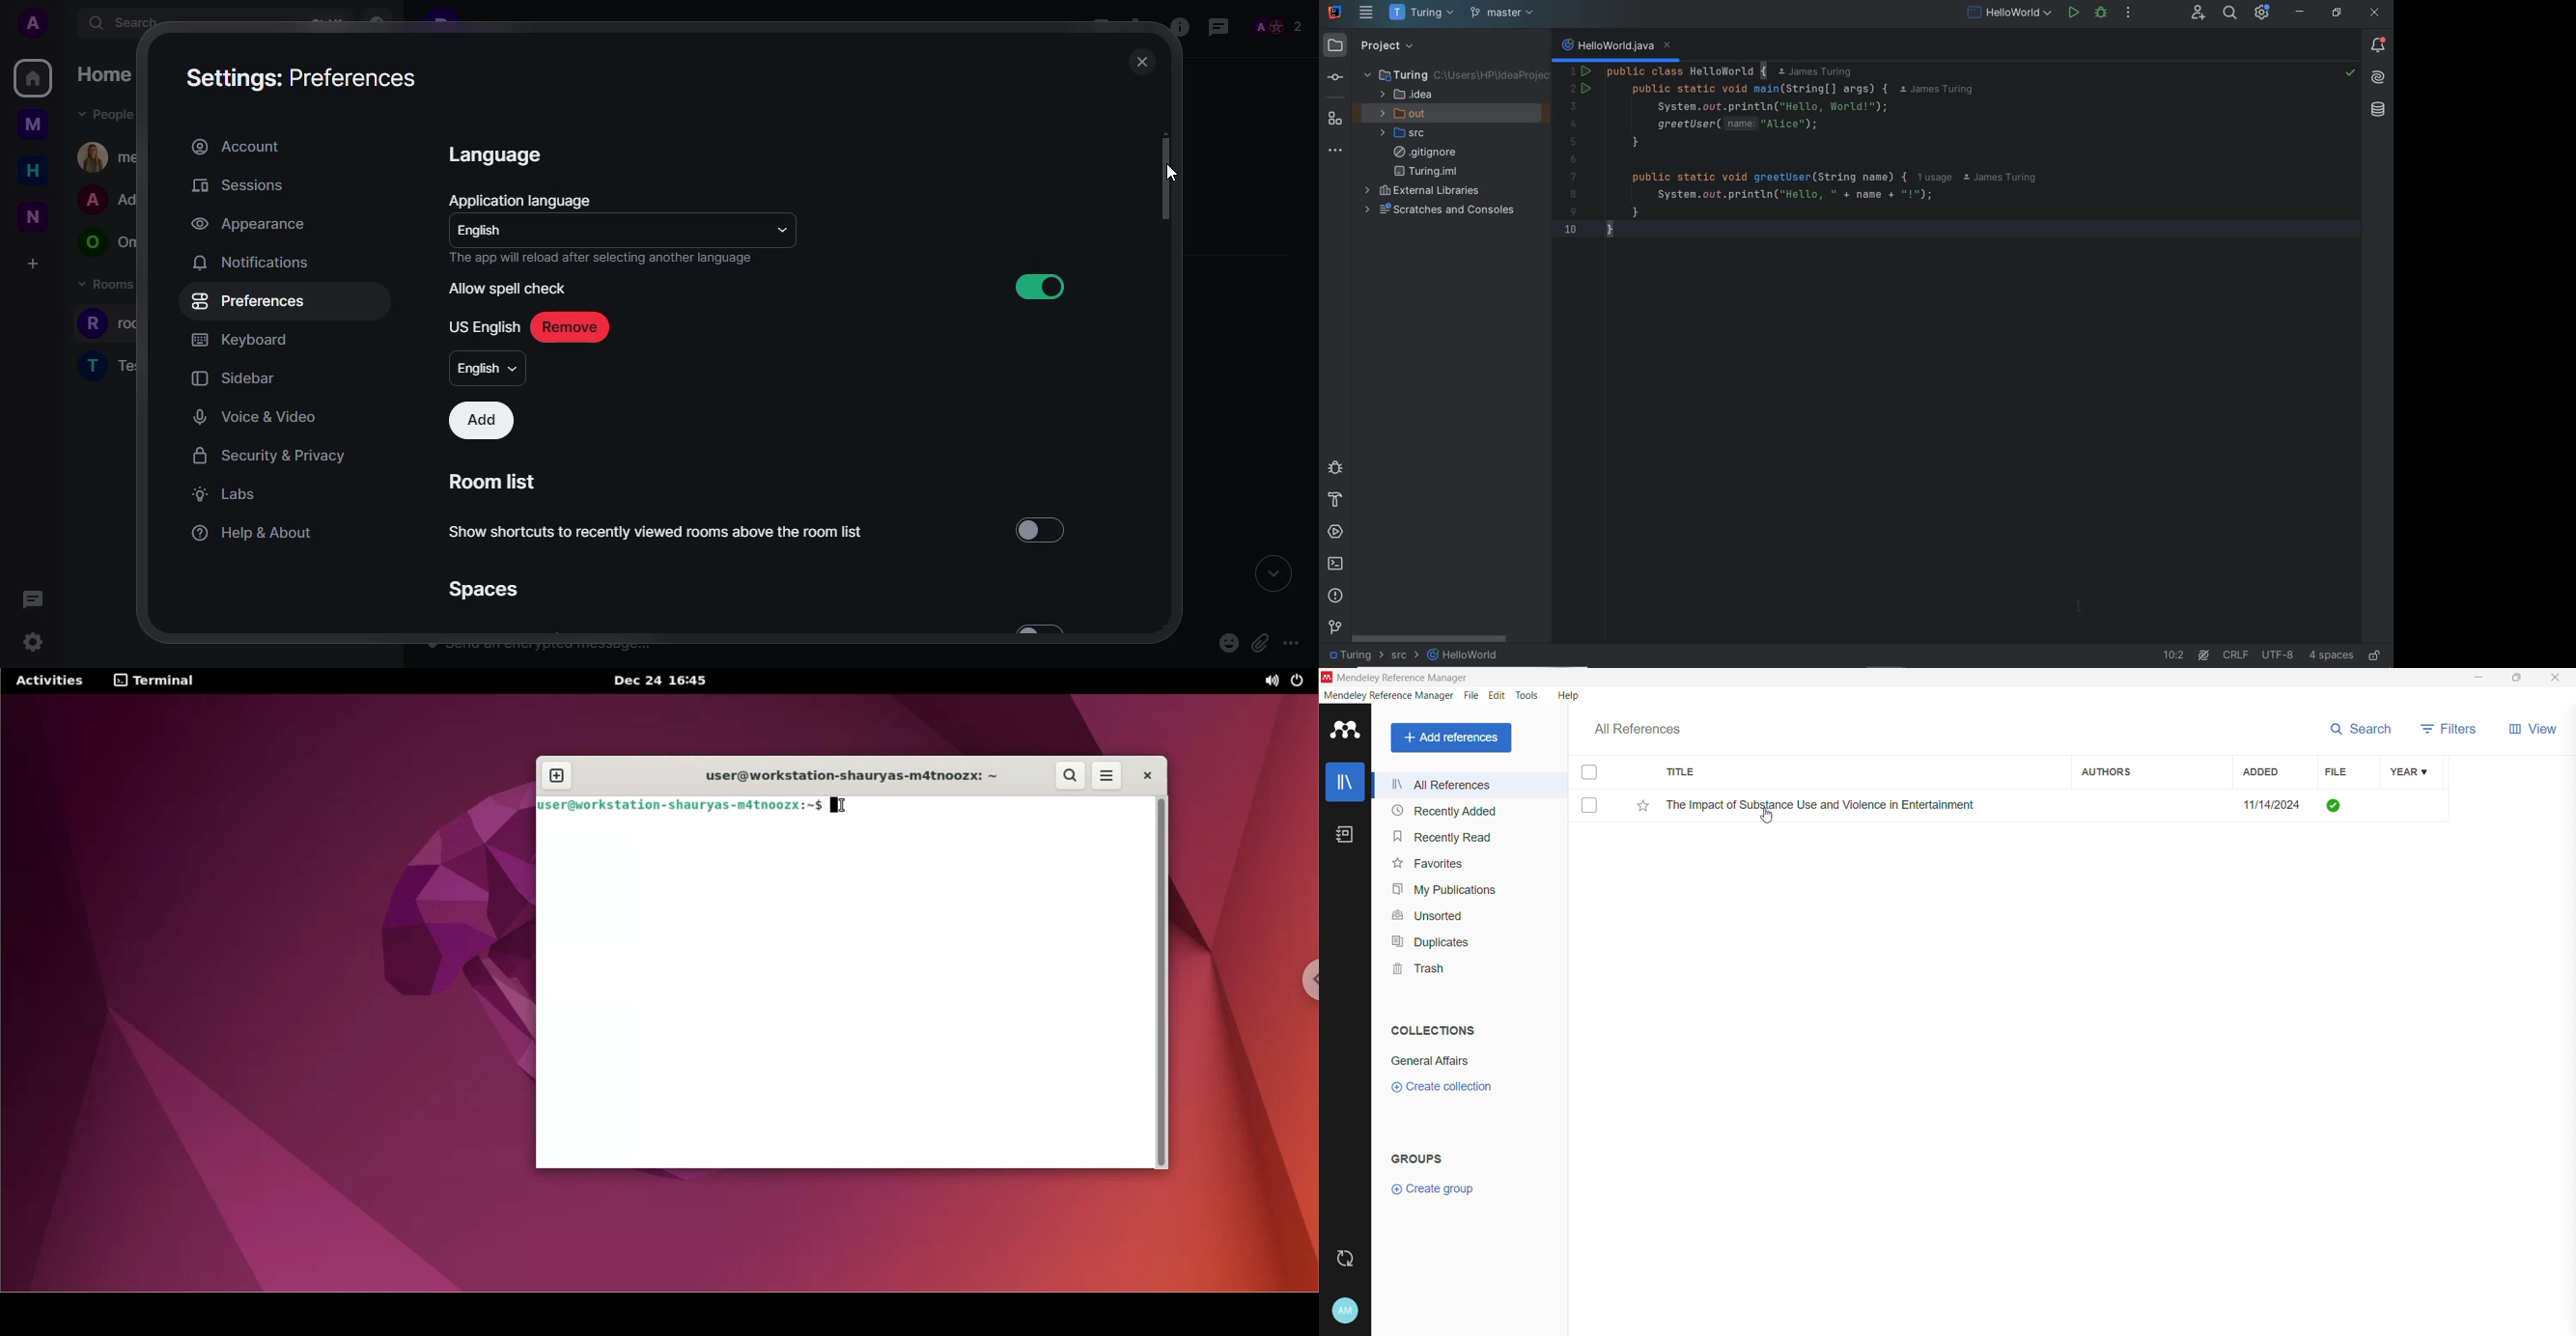 This screenshot has width=2576, height=1344. I want to click on create a space, so click(32, 263).